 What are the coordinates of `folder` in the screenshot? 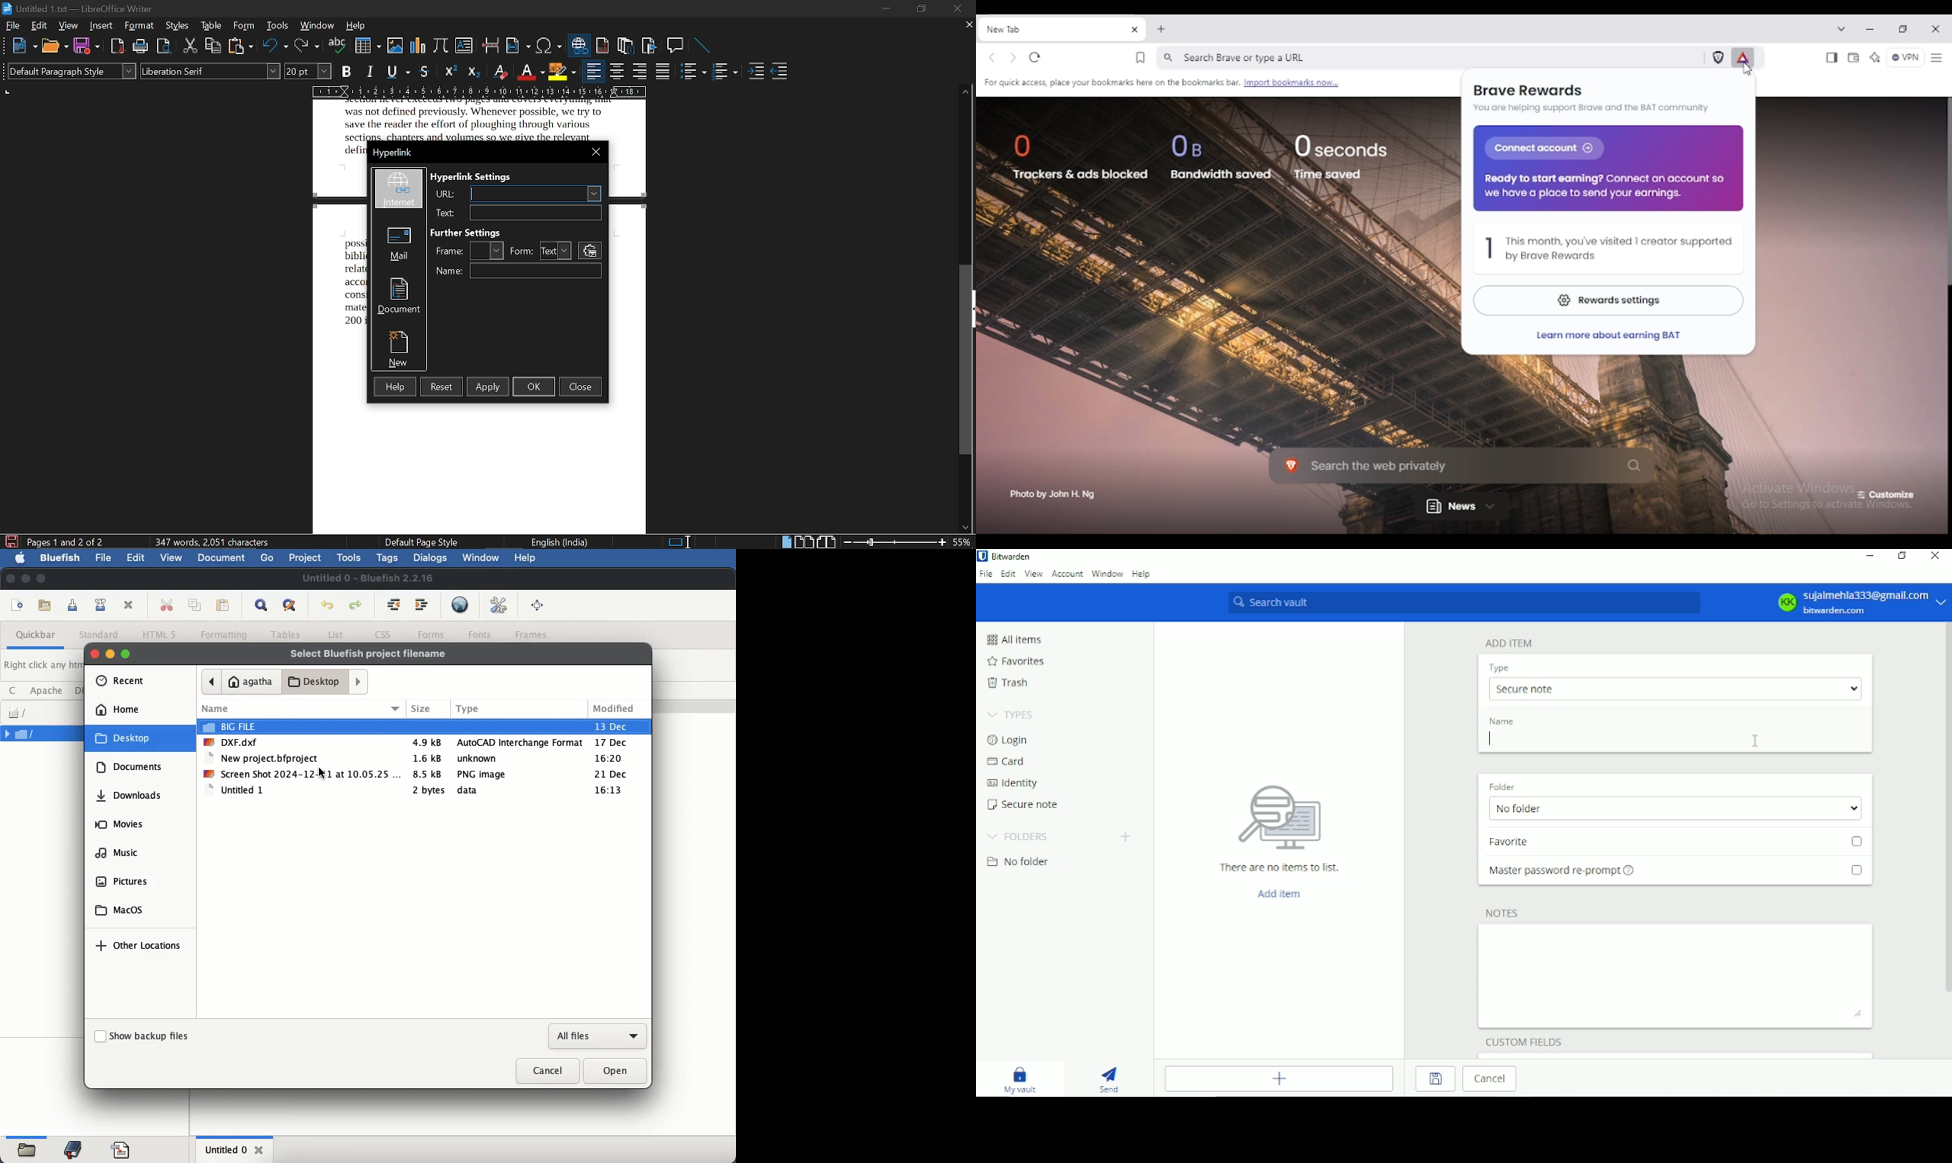 It's located at (26, 1150).